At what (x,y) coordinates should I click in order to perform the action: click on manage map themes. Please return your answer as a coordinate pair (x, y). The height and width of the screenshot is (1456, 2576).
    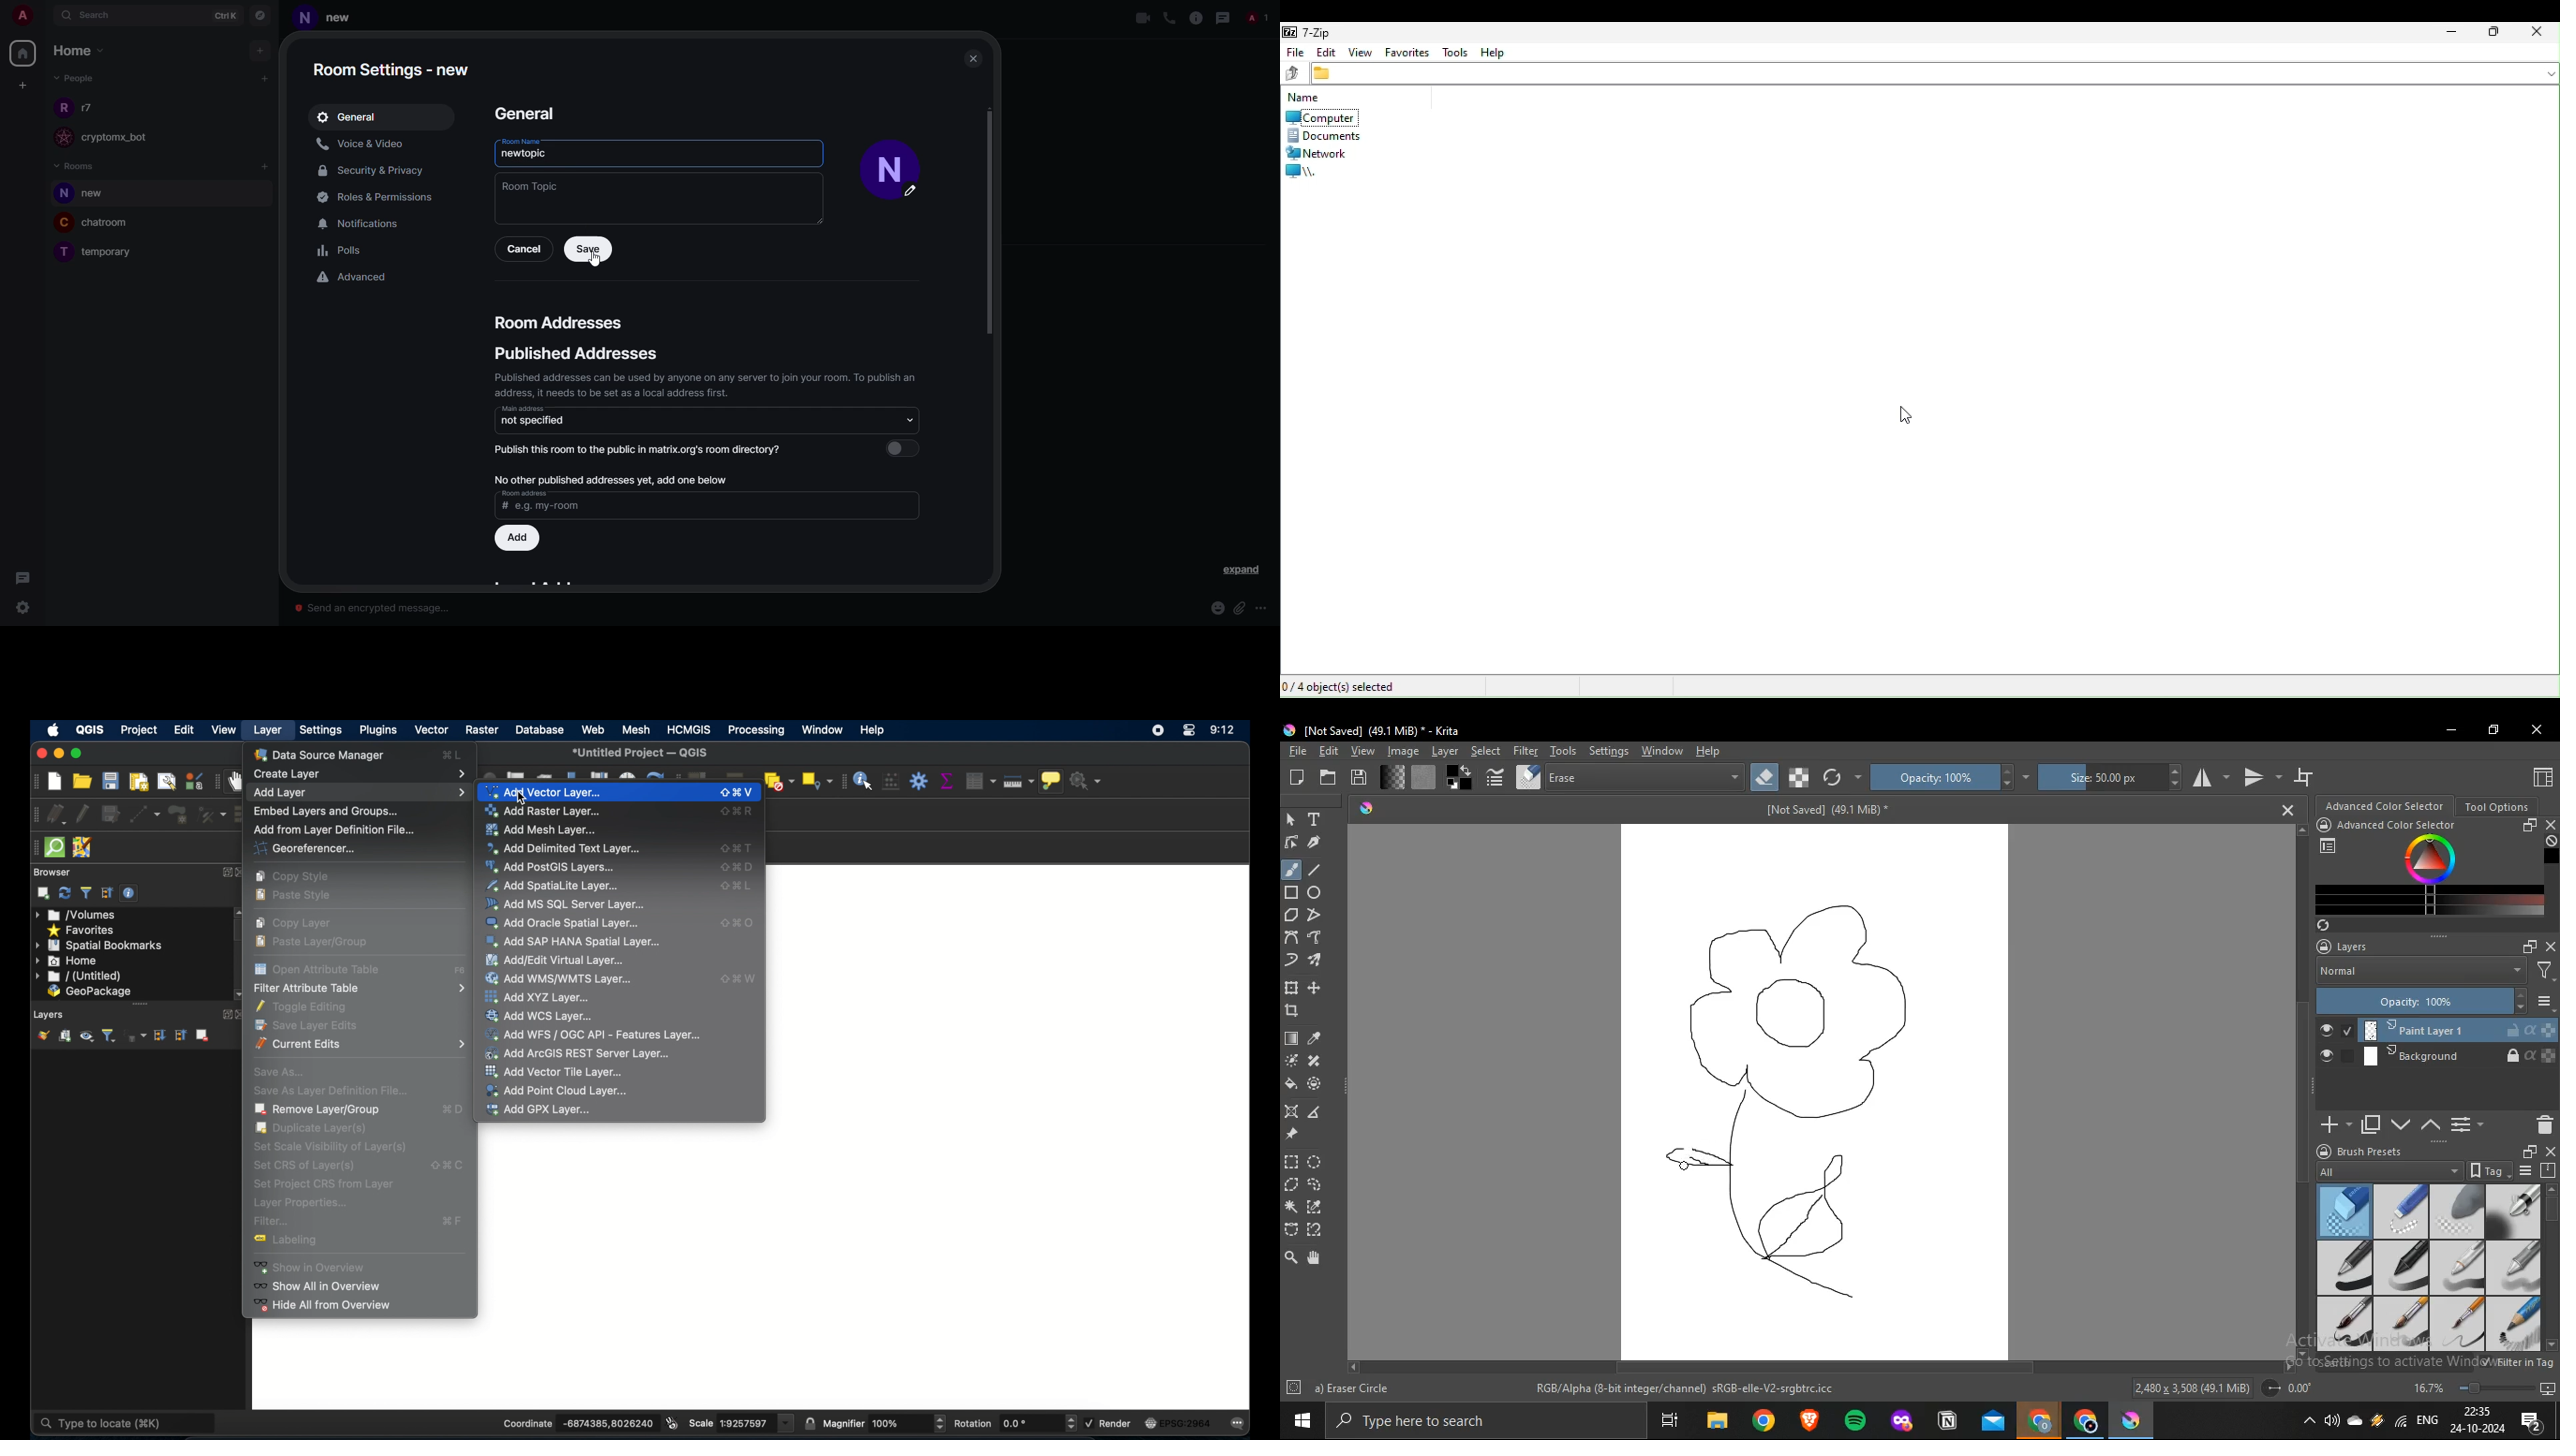
    Looking at the image, I should click on (87, 1037).